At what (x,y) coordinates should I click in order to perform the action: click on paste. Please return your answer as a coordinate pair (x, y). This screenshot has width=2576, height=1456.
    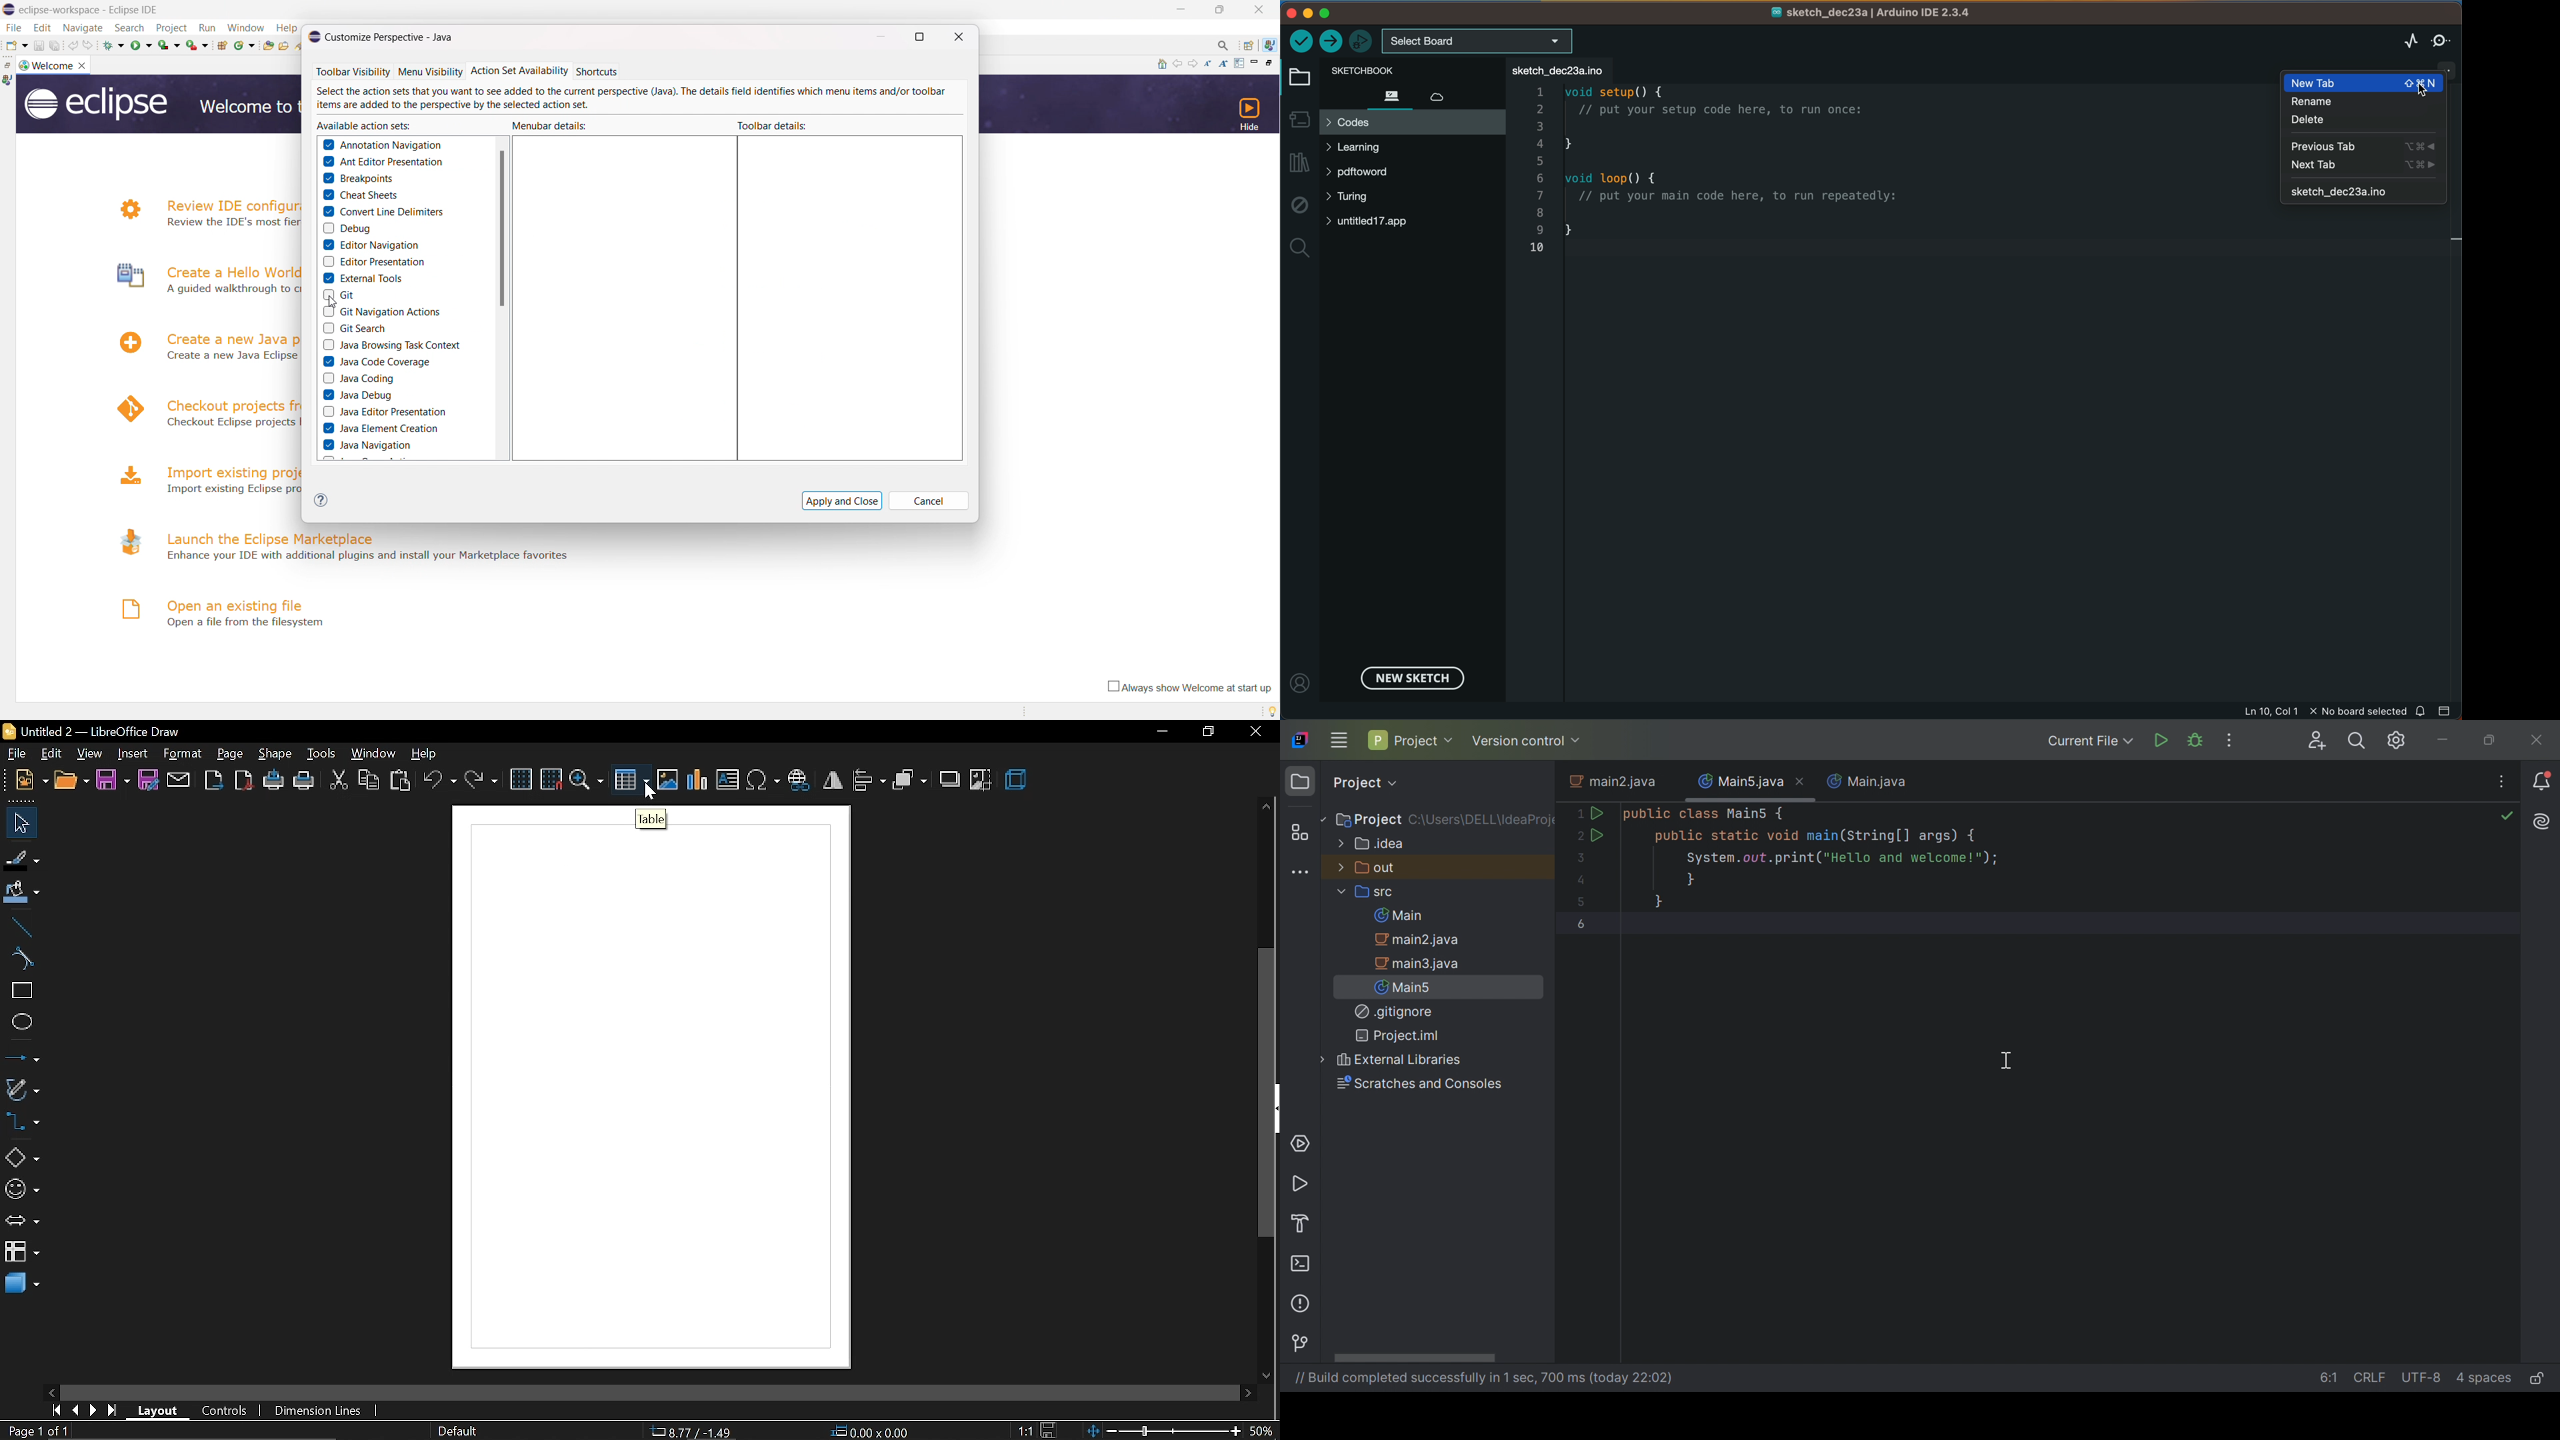
    Looking at the image, I should click on (401, 781).